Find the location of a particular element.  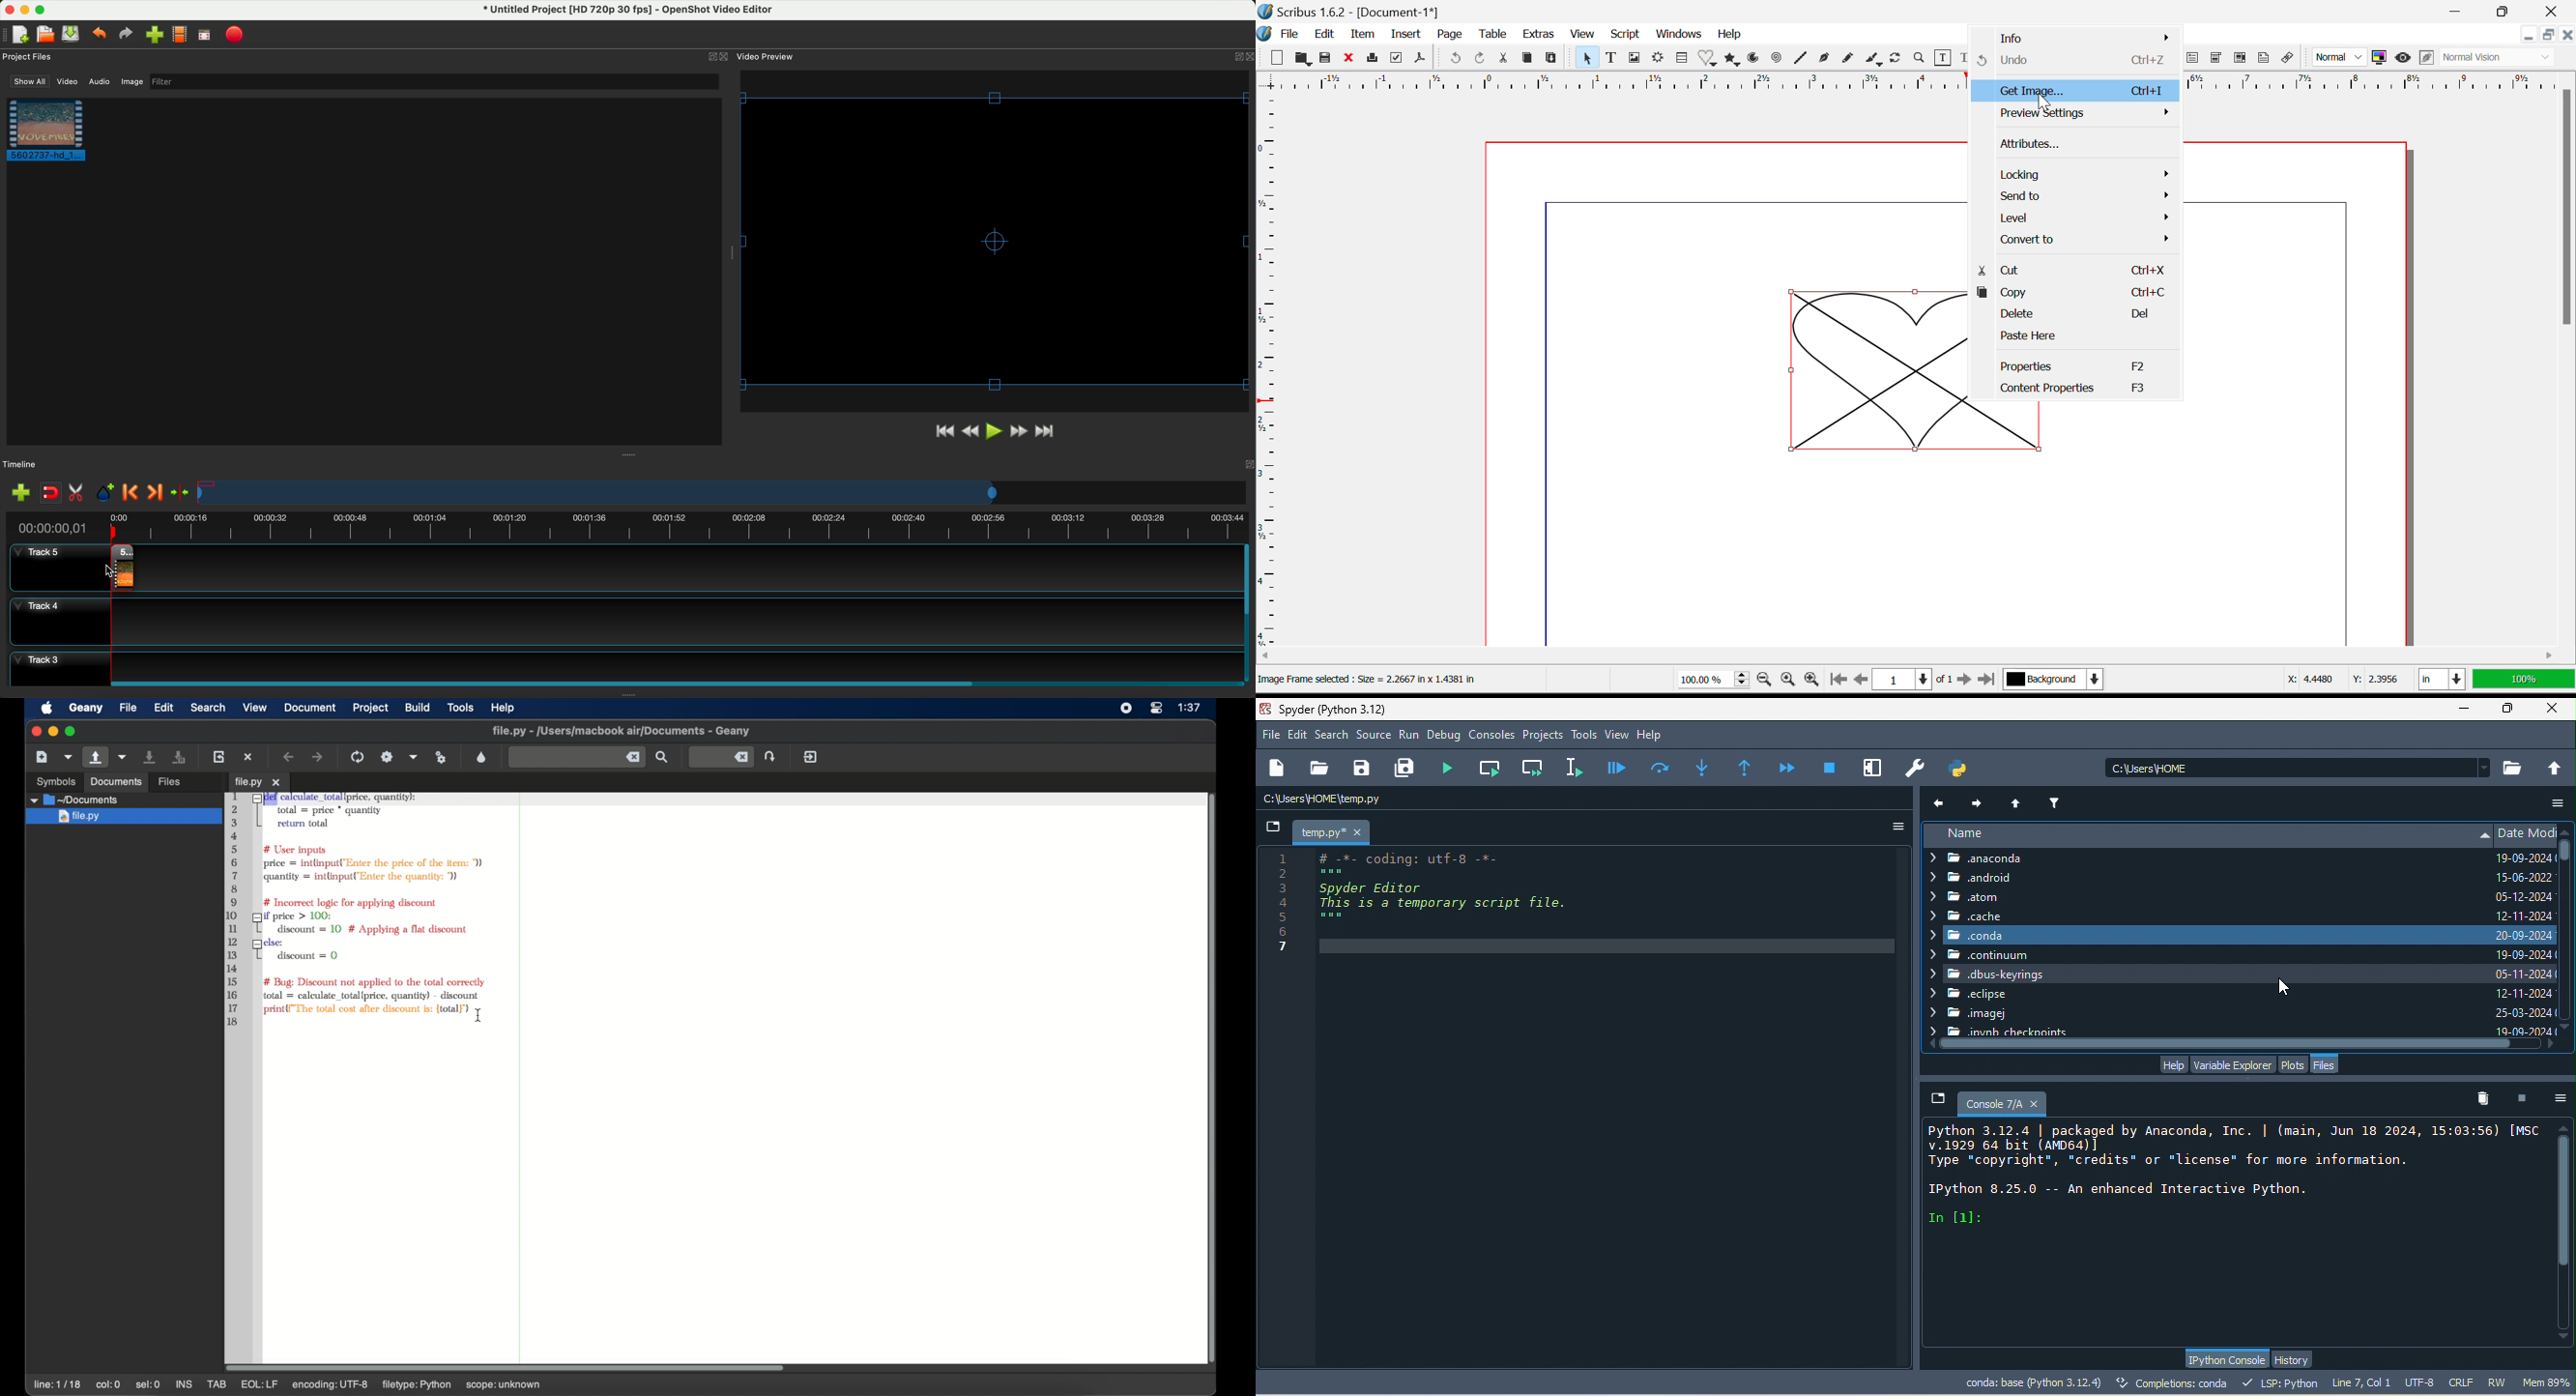

file is located at coordinates (1272, 734).